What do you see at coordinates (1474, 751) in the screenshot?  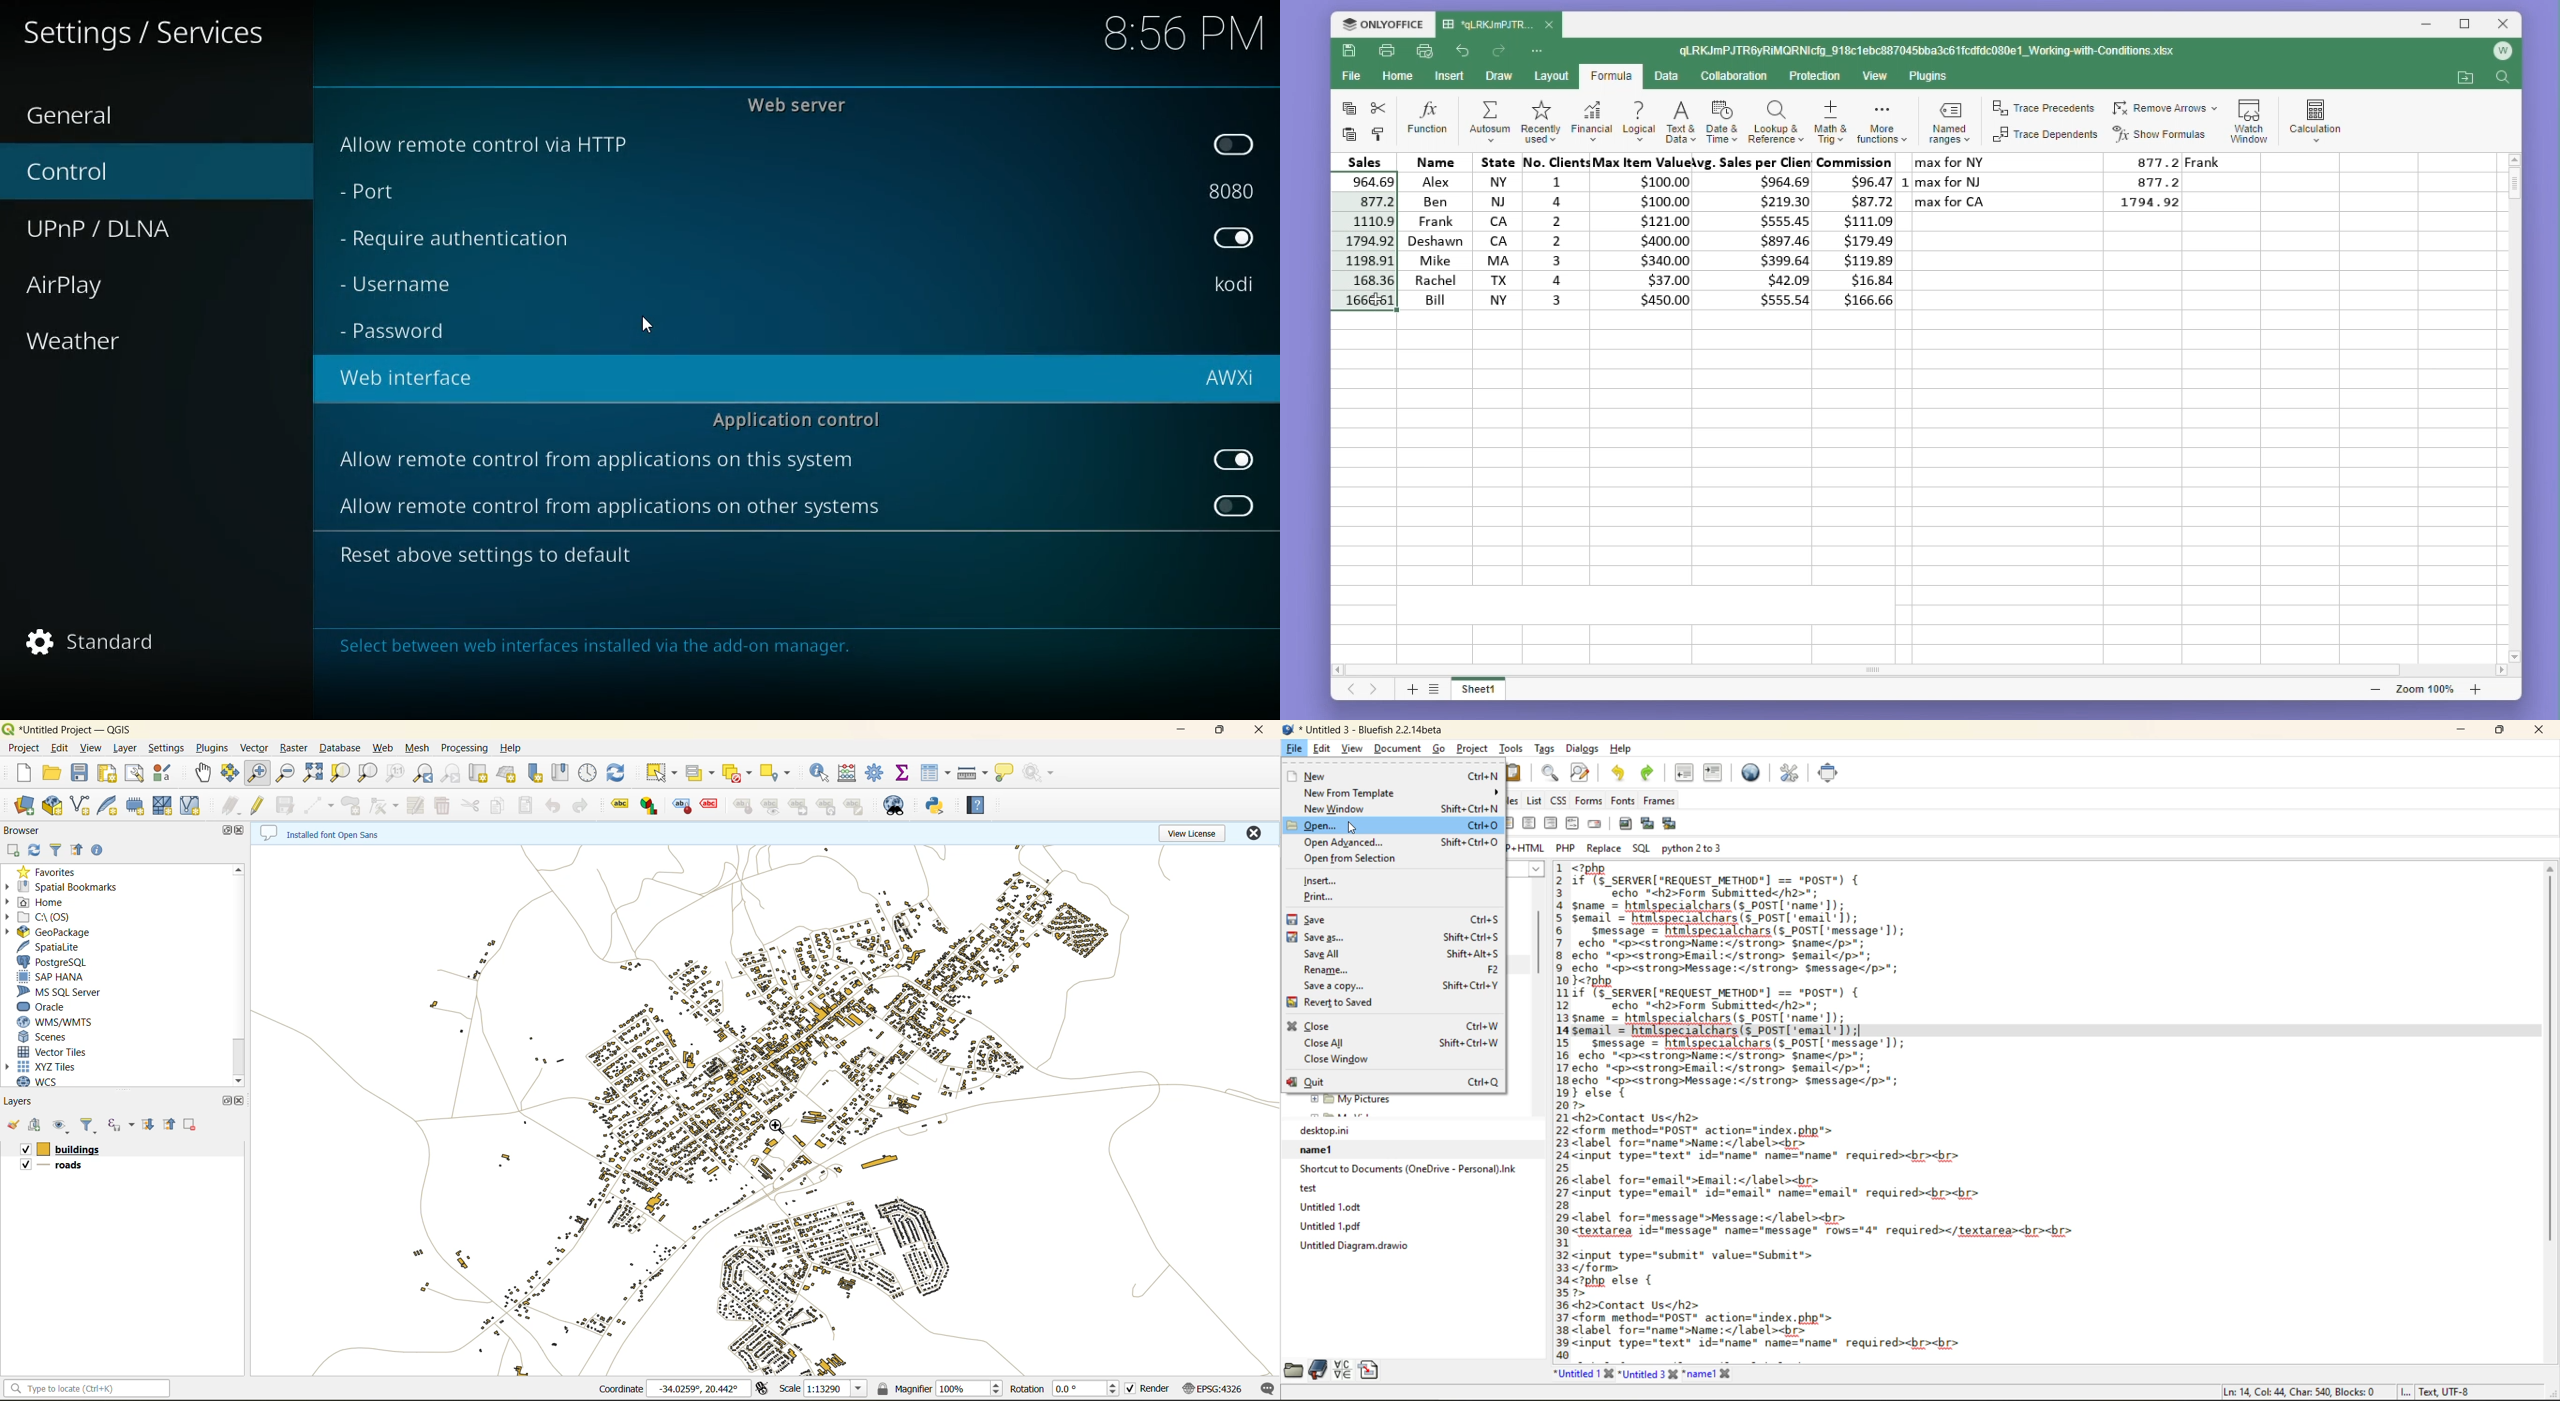 I see `project` at bounding box center [1474, 751].